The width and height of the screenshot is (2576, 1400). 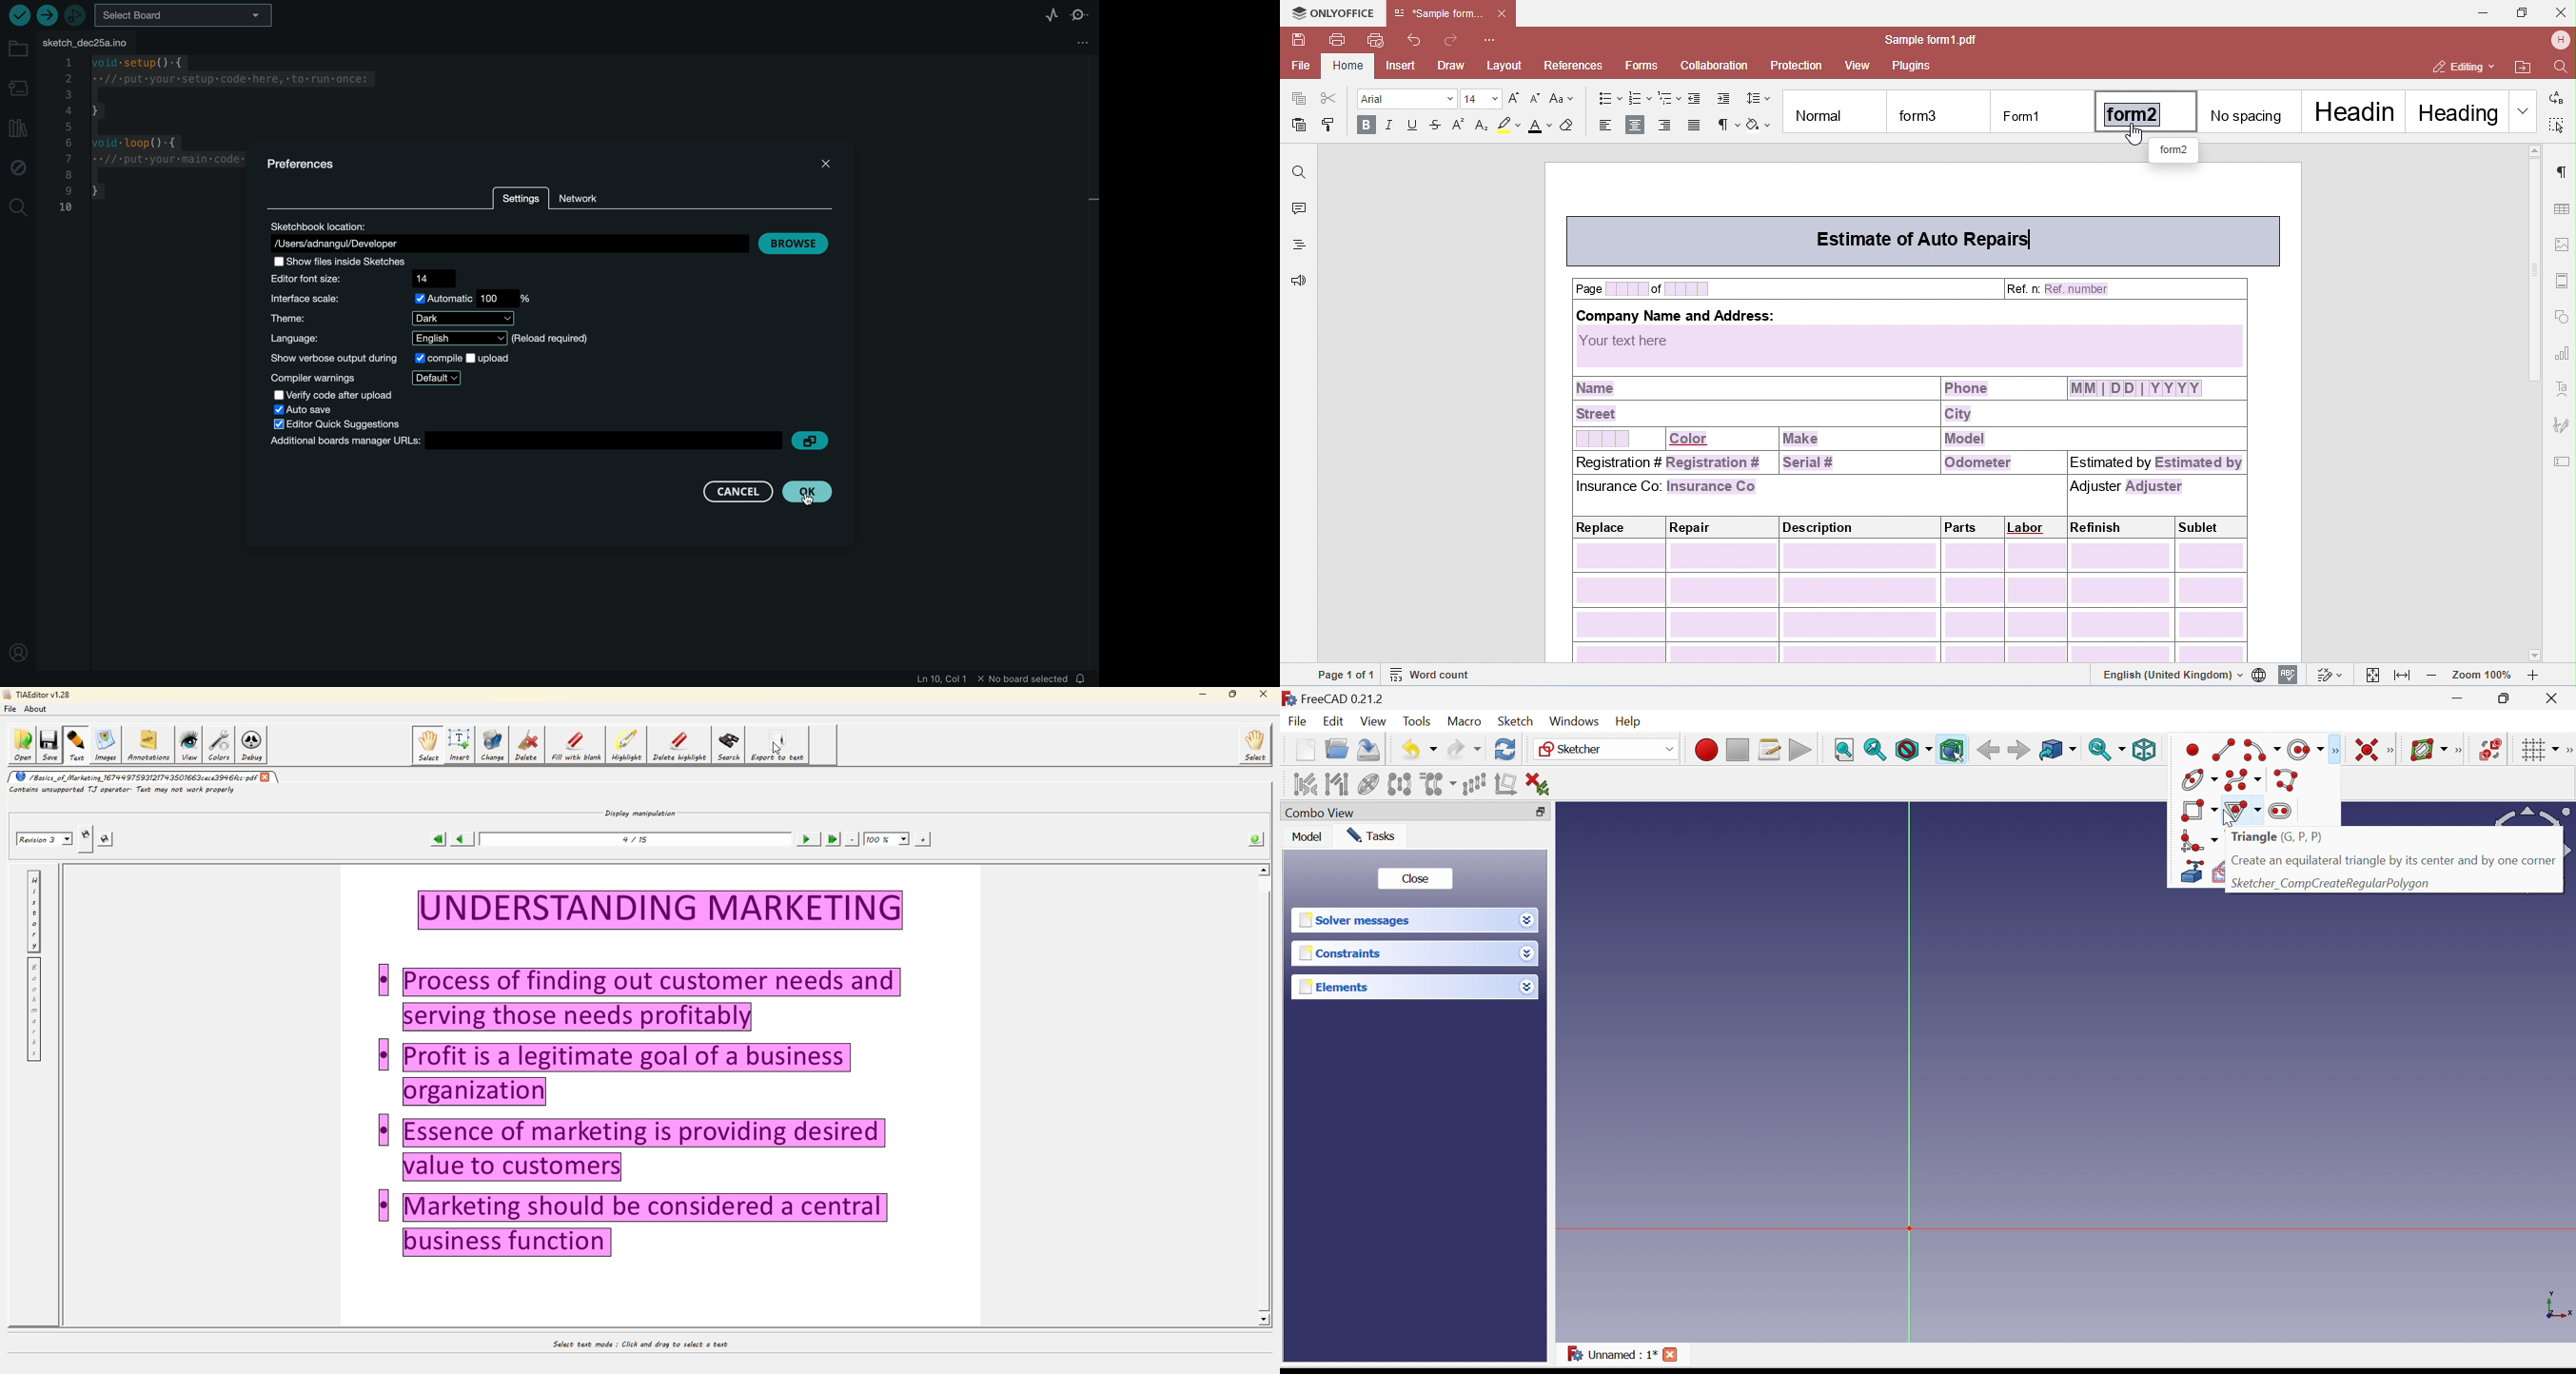 What do you see at coordinates (2175, 749) in the screenshot?
I see `[View]` at bounding box center [2175, 749].